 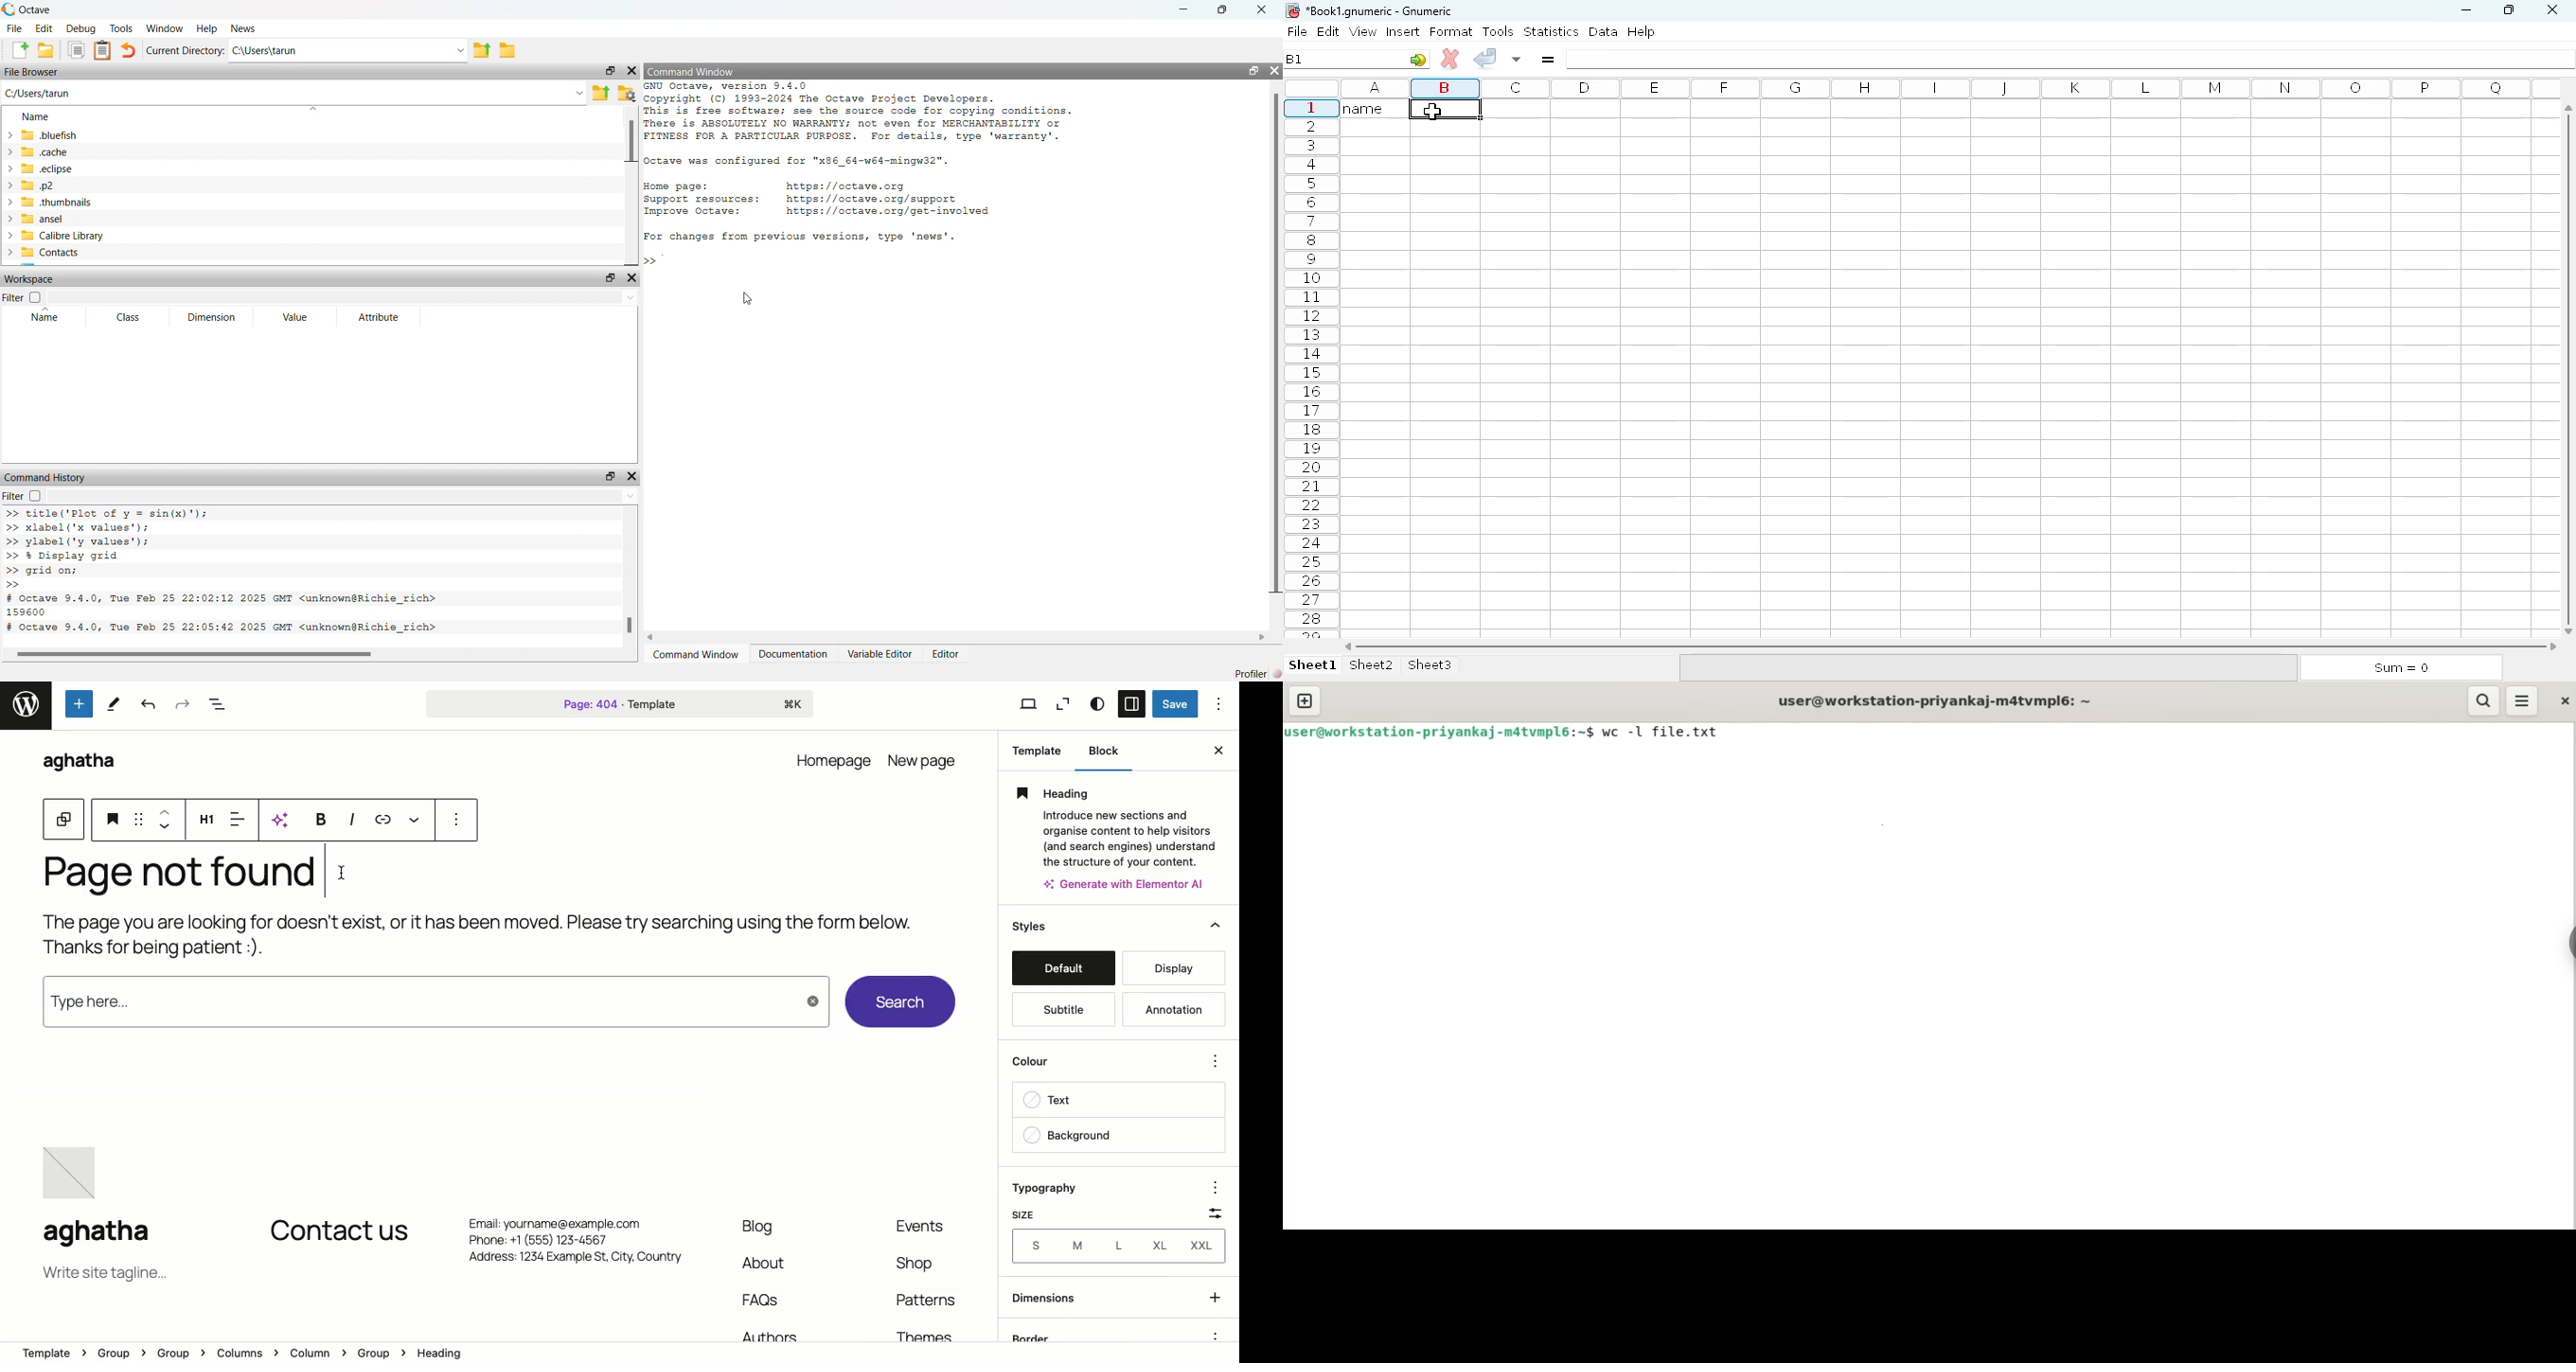 What do you see at coordinates (929, 1334) in the screenshot?
I see `Themes` at bounding box center [929, 1334].